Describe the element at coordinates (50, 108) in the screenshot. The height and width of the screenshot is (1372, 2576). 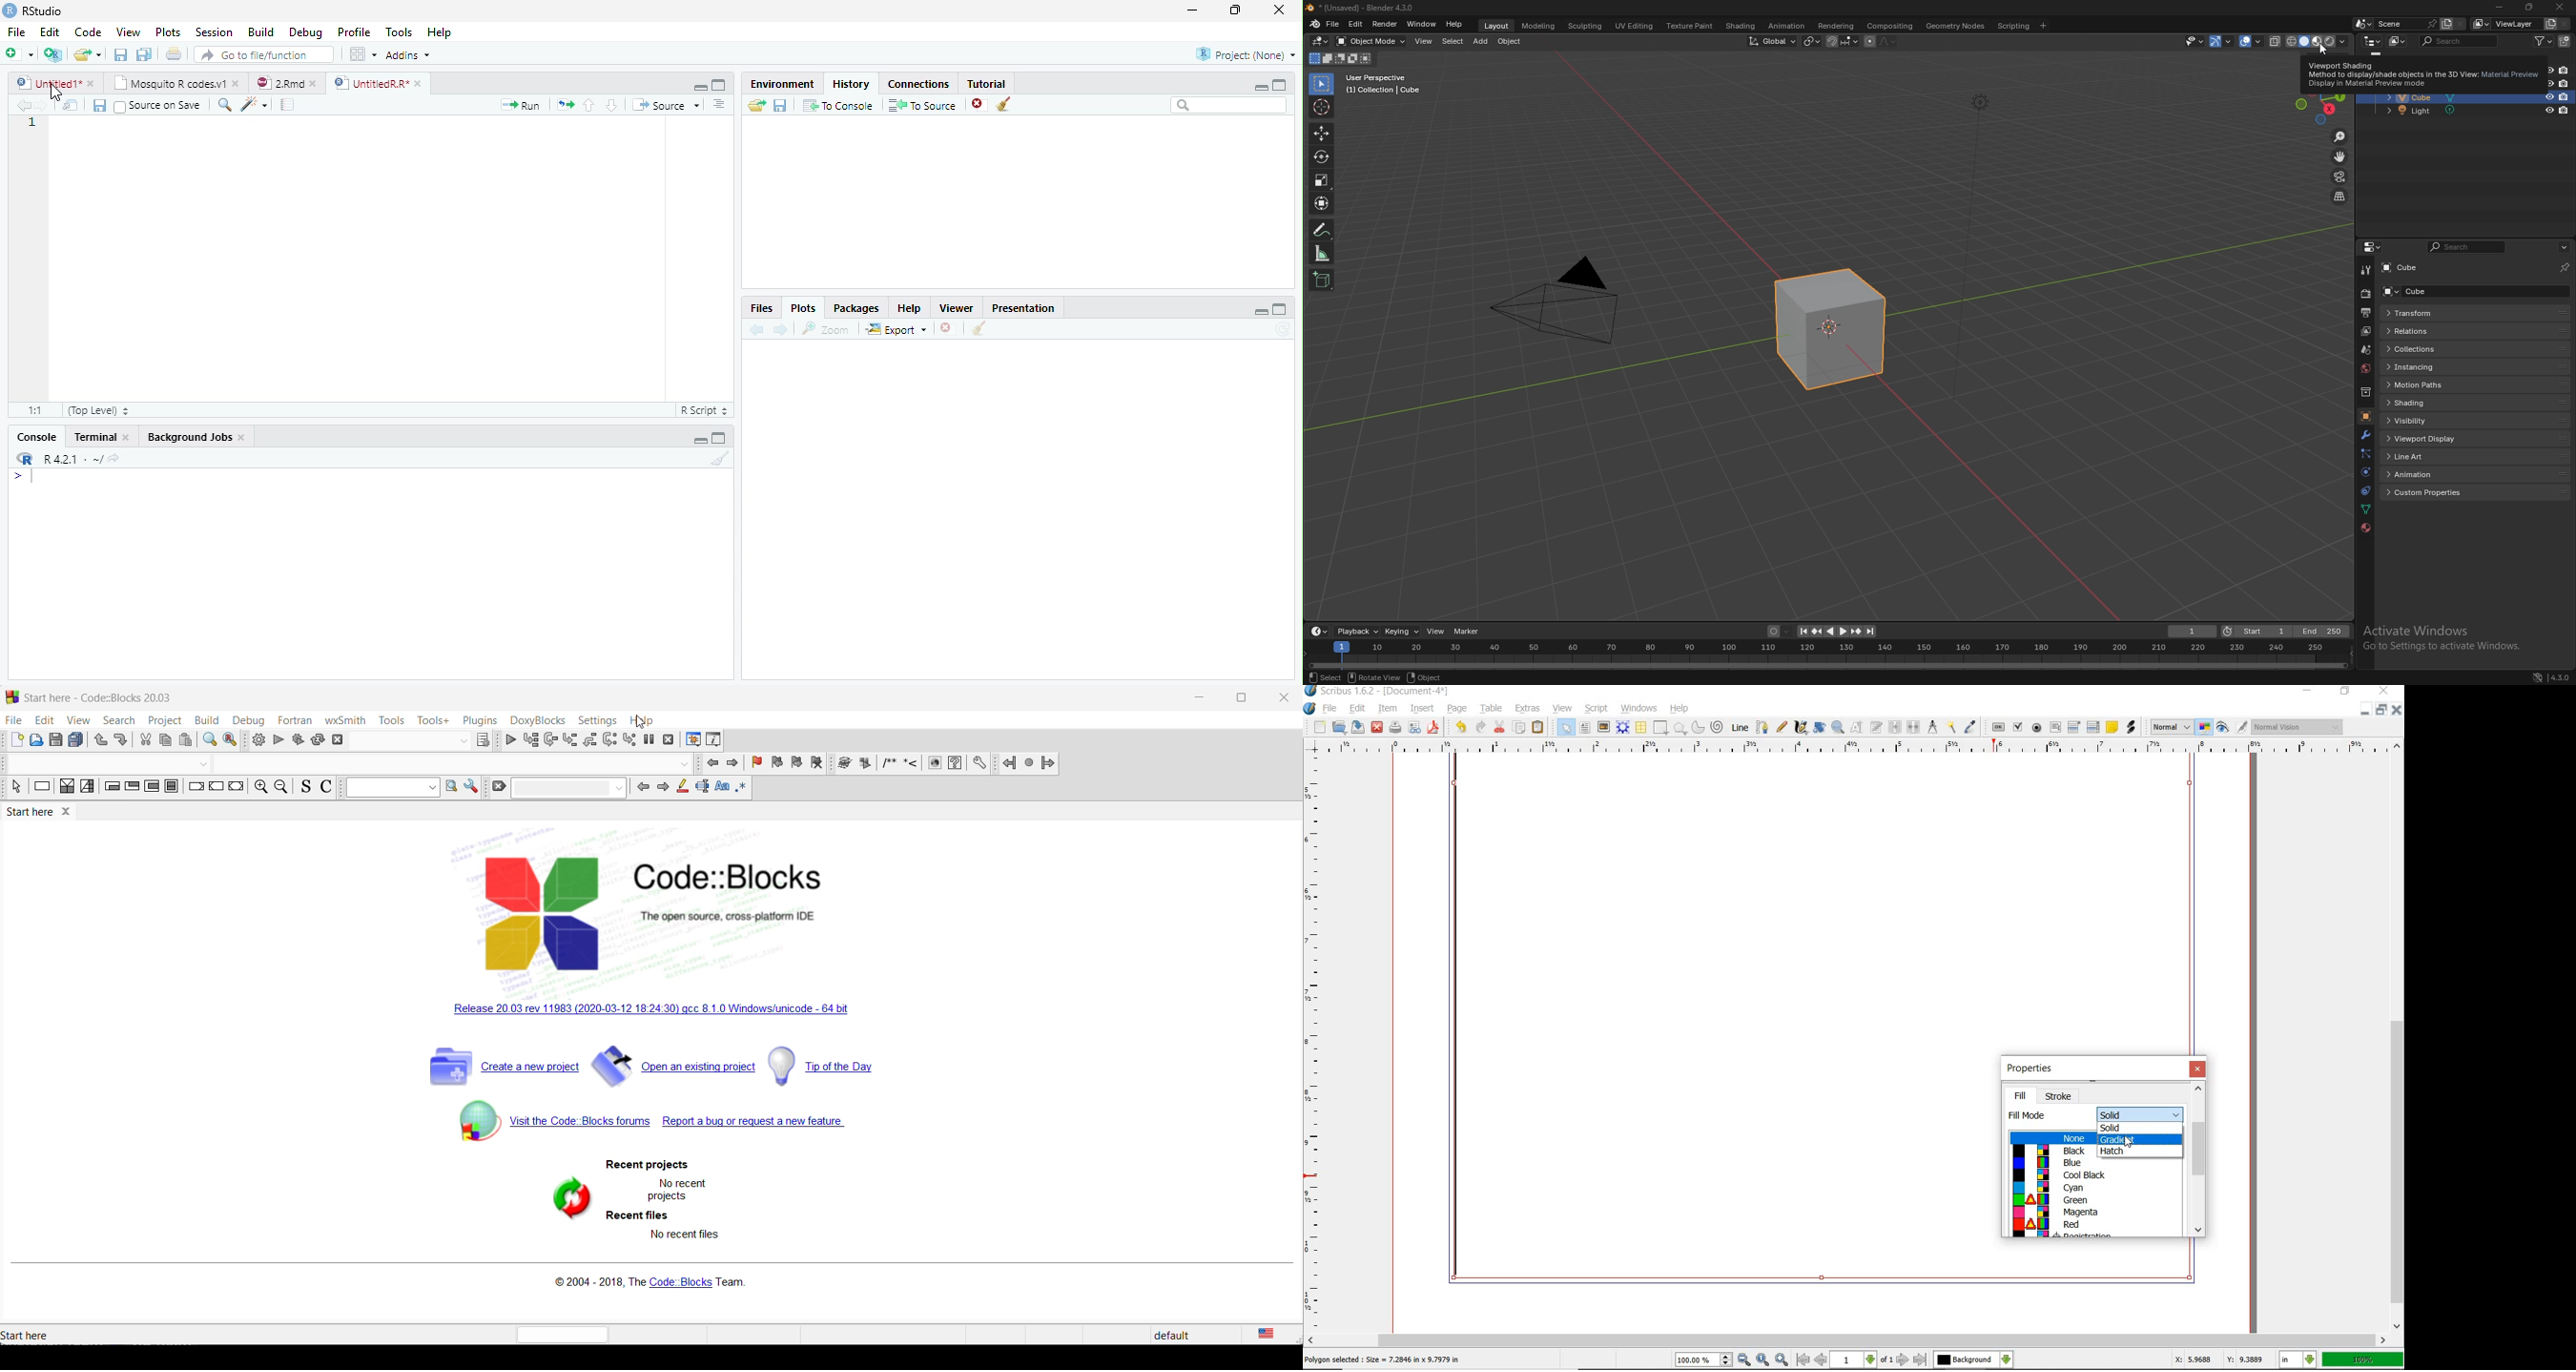
I see `Next` at that location.